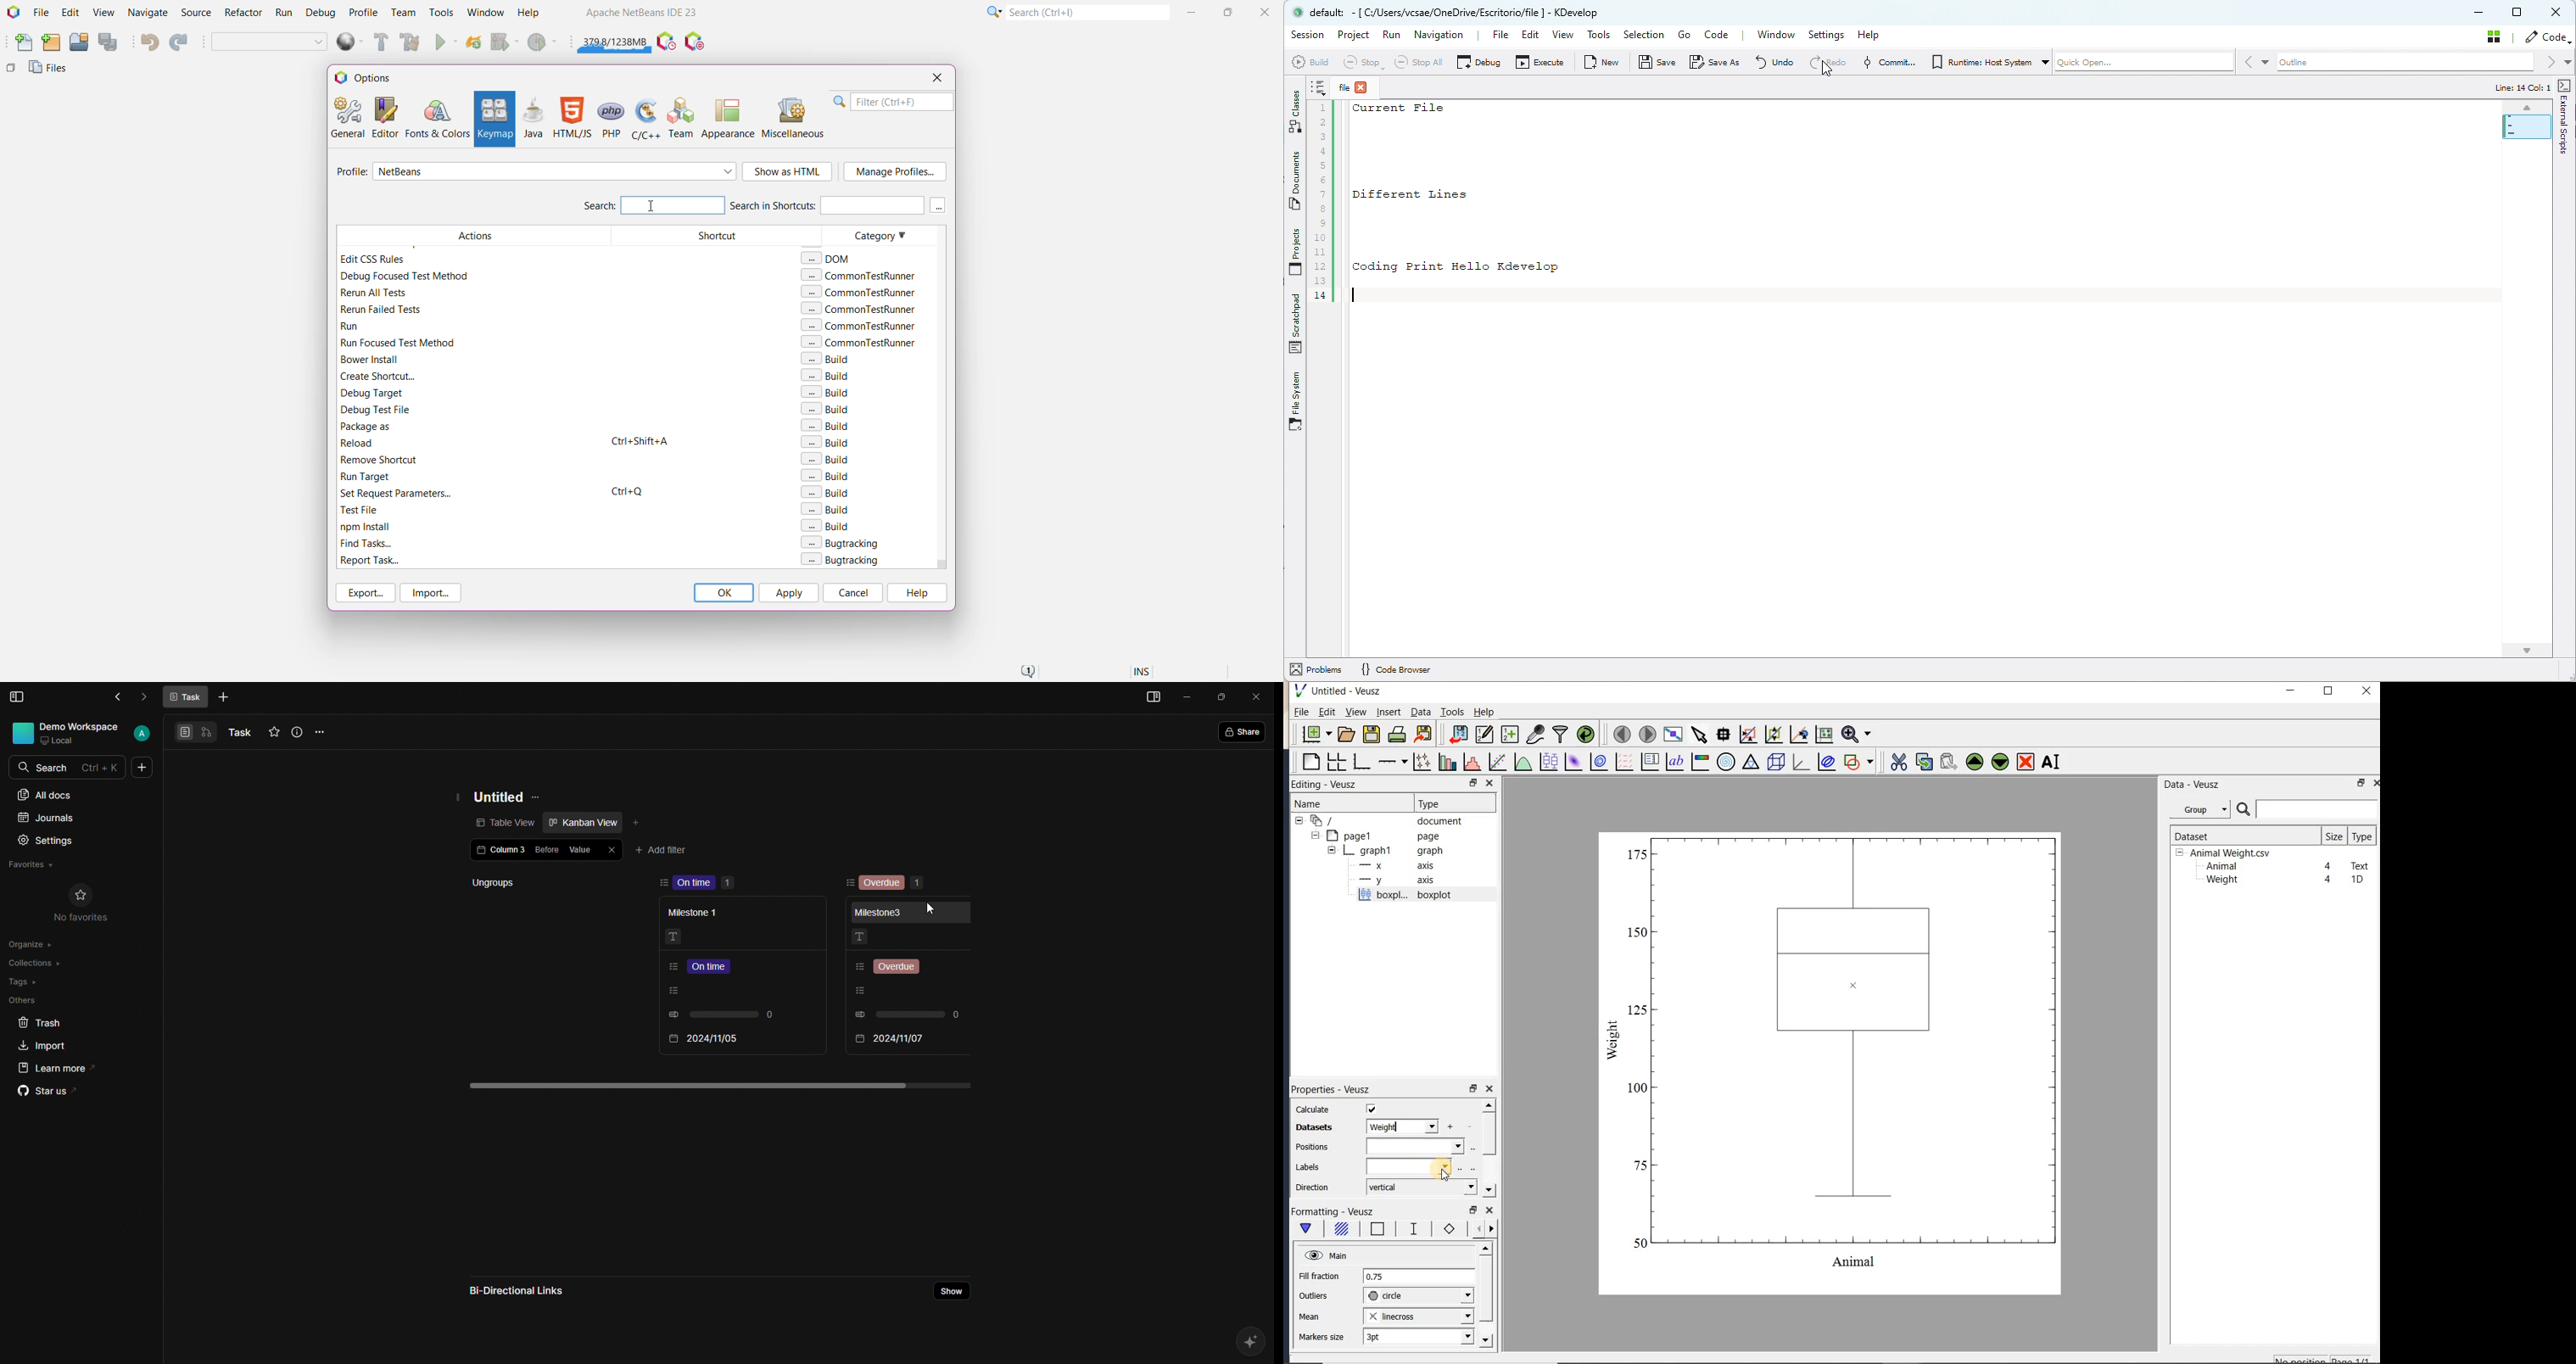 Image resolution: width=2576 pixels, height=1372 pixels. Describe the element at coordinates (1336, 762) in the screenshot. I see `arrange graphs in a grid` at that location.